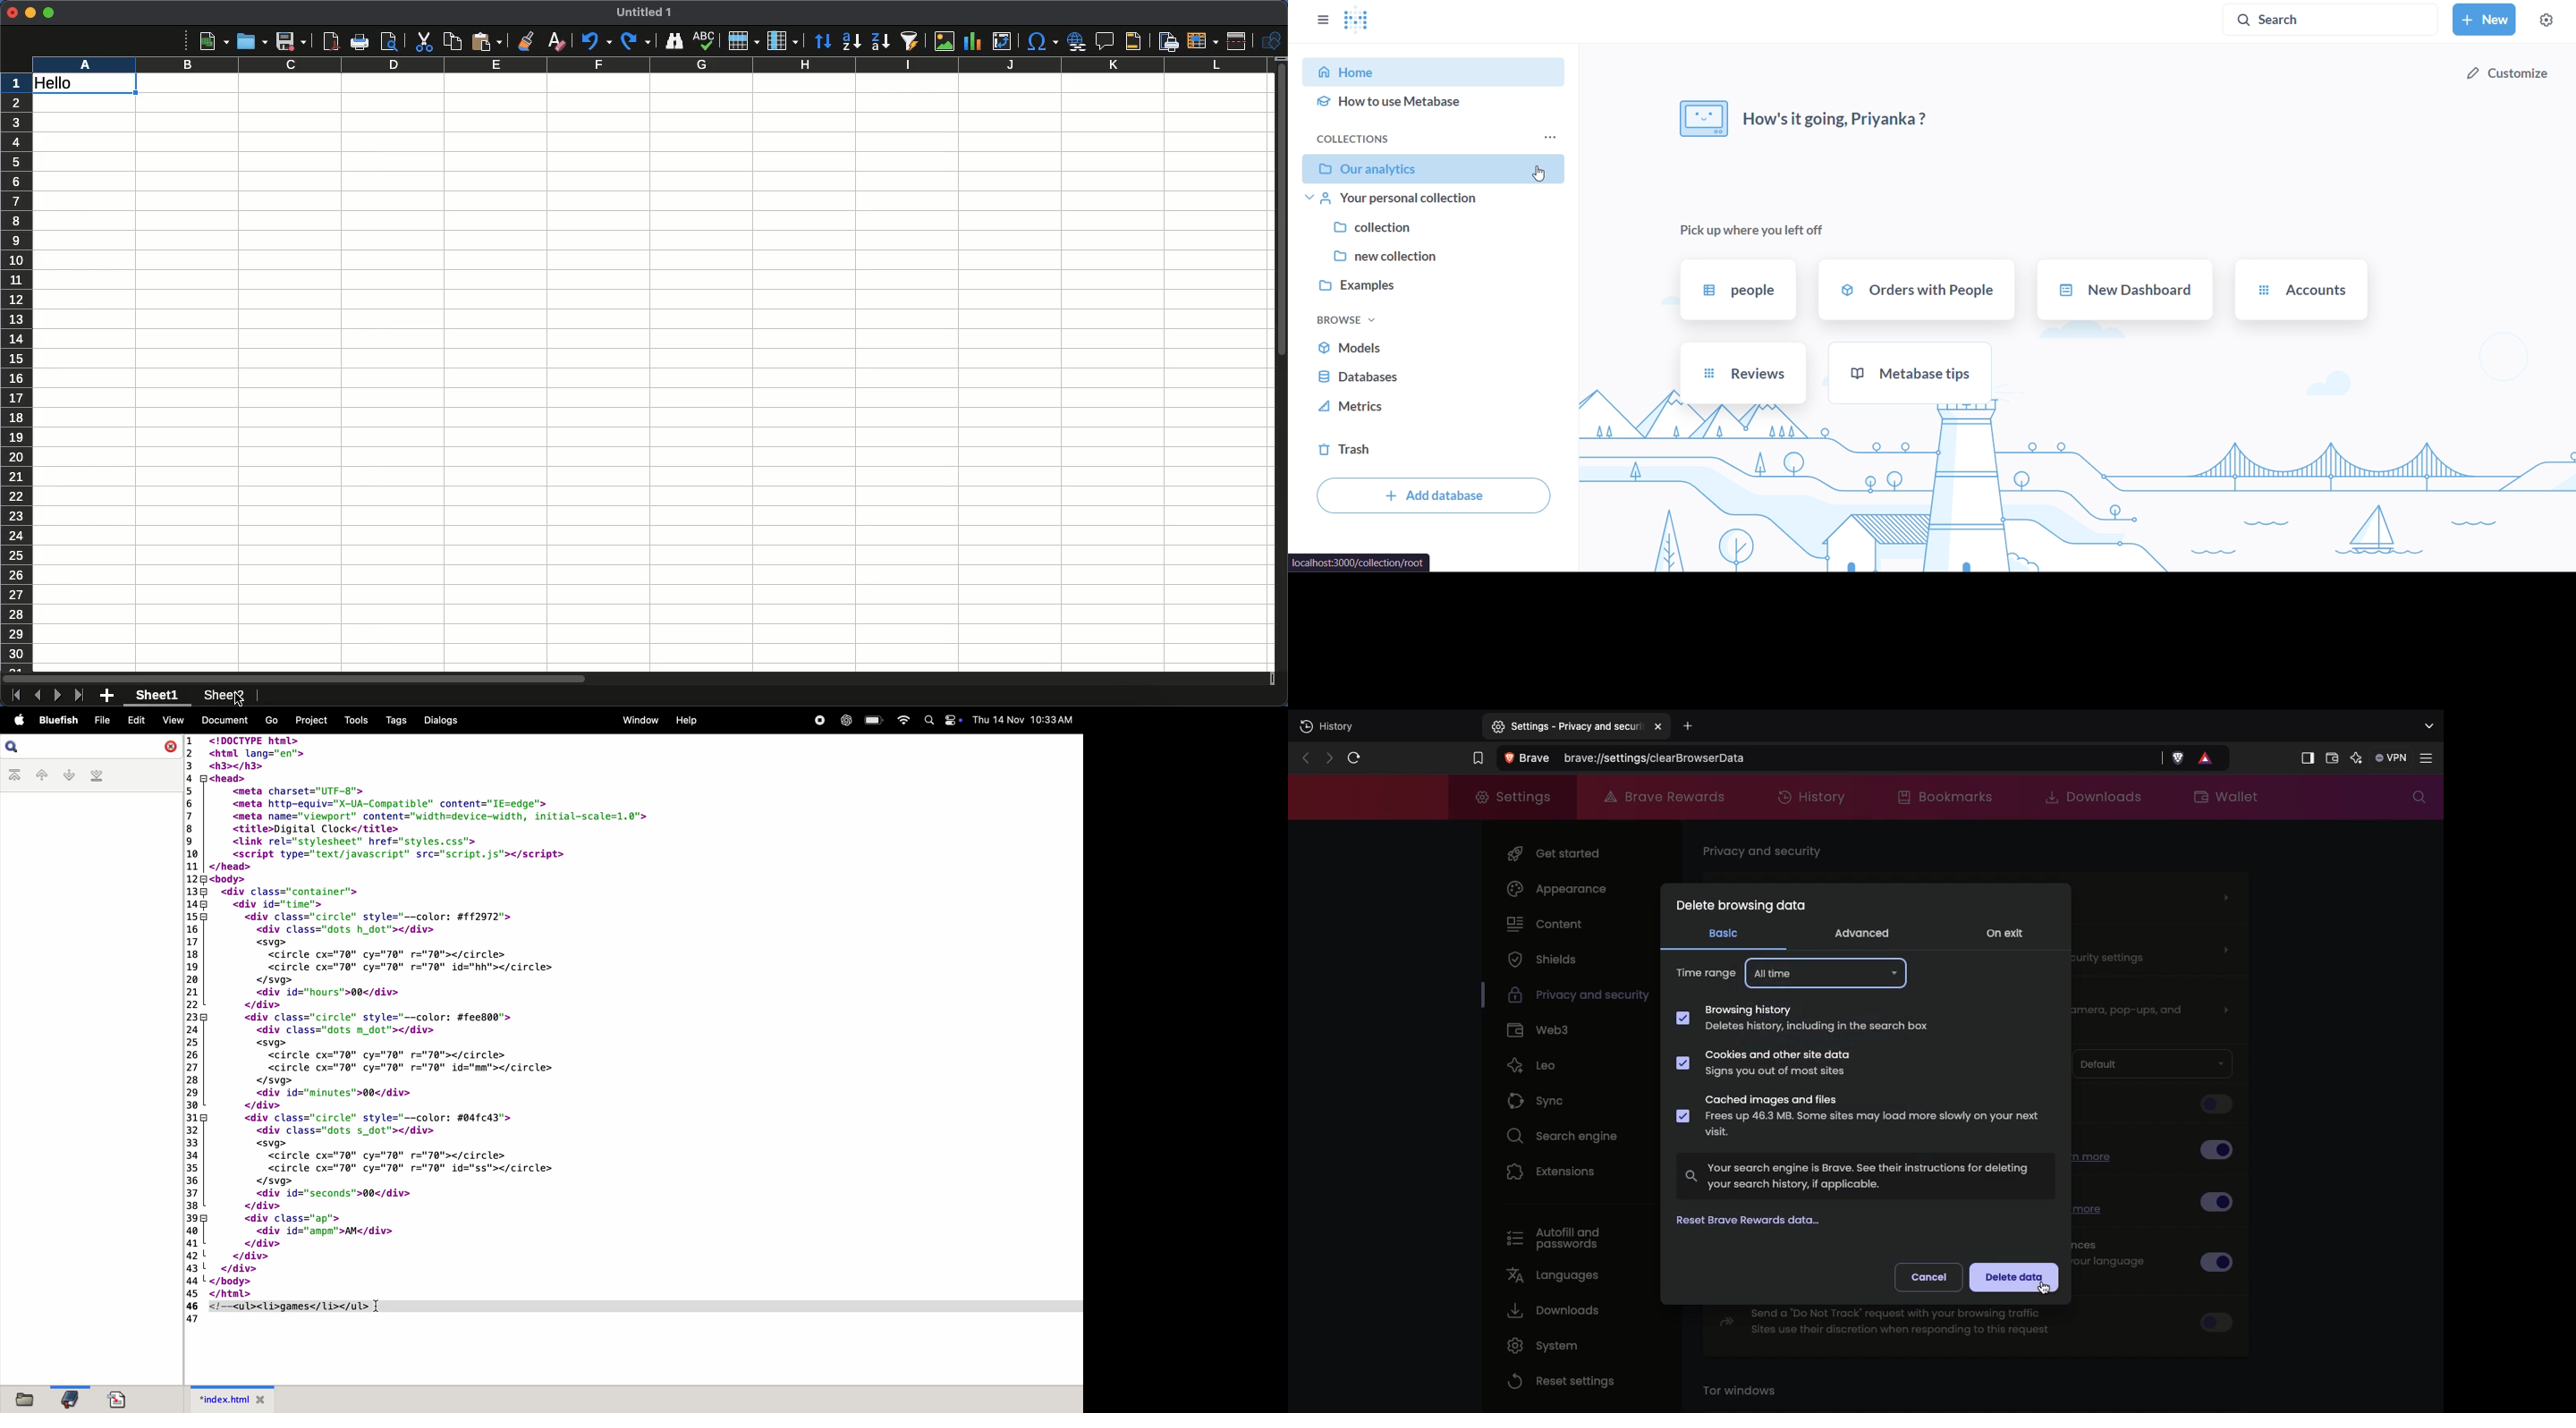 The image size is (2576, 1428). Describe the element at coordinates (527, 41) in the screenshot. I see `Clone formatting` at that location.